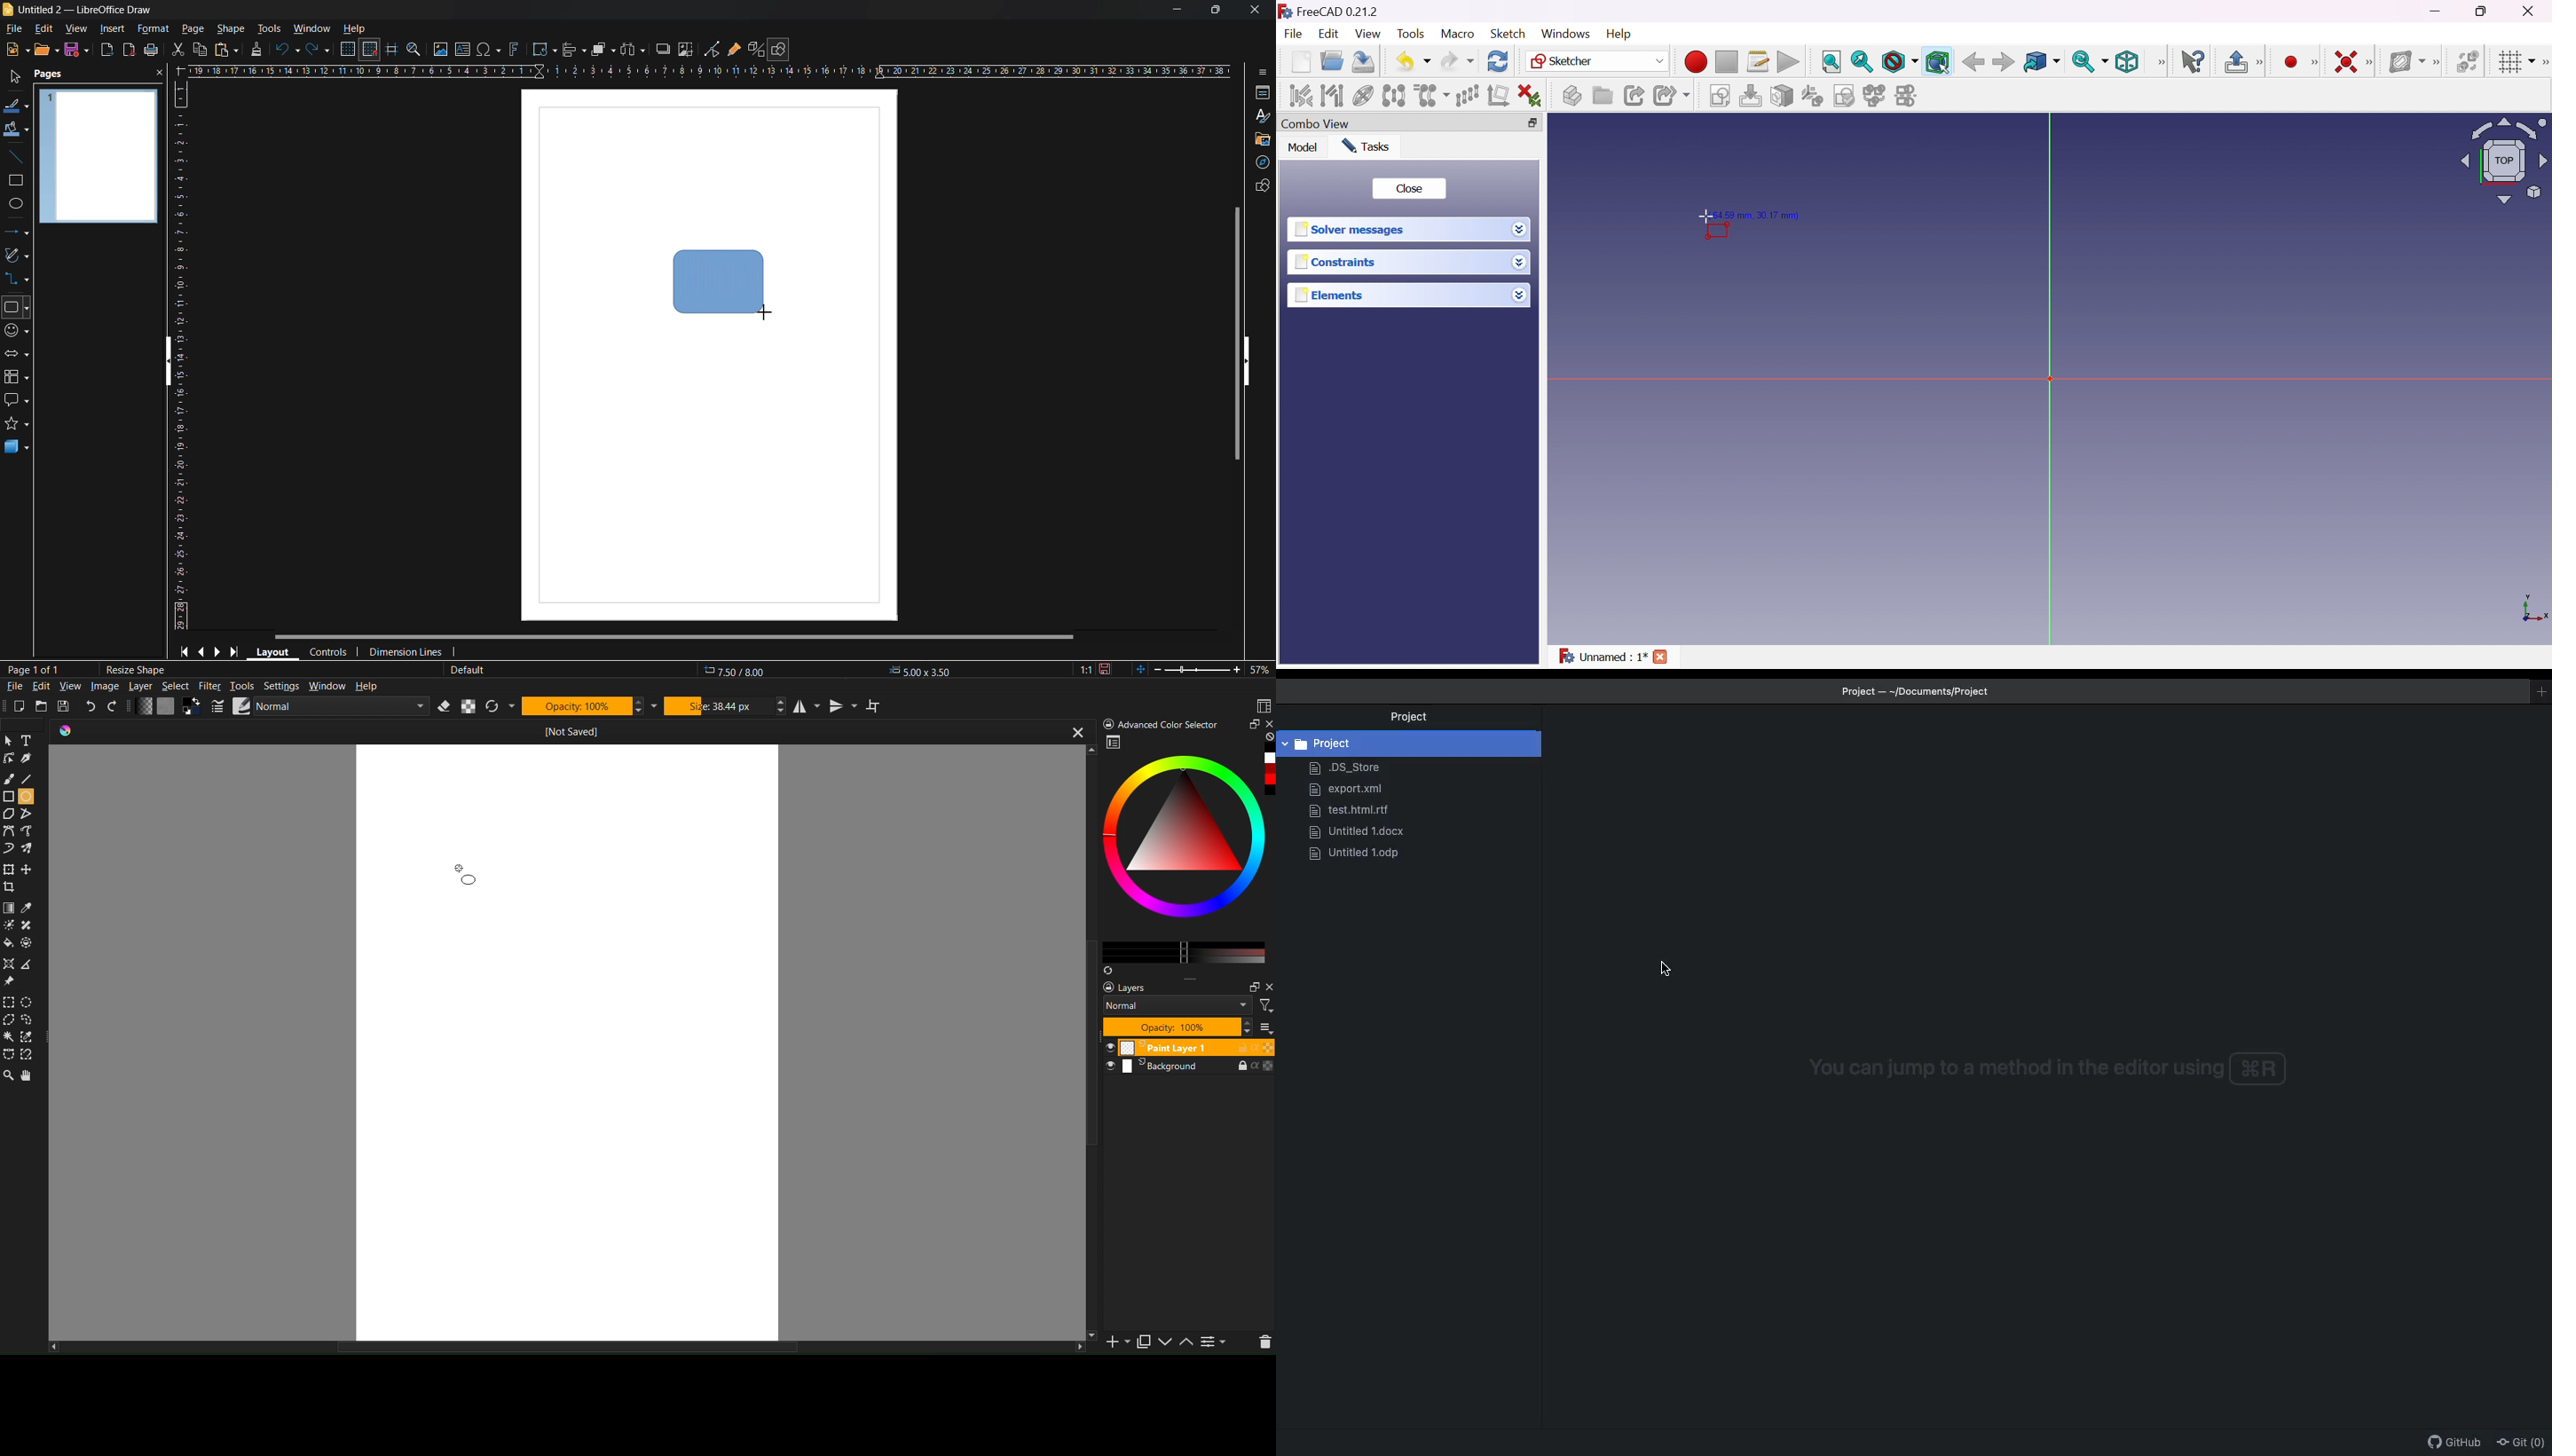 This screenshot has width=2576, height=1456. I want to click on Redo, so click(1458, 62).